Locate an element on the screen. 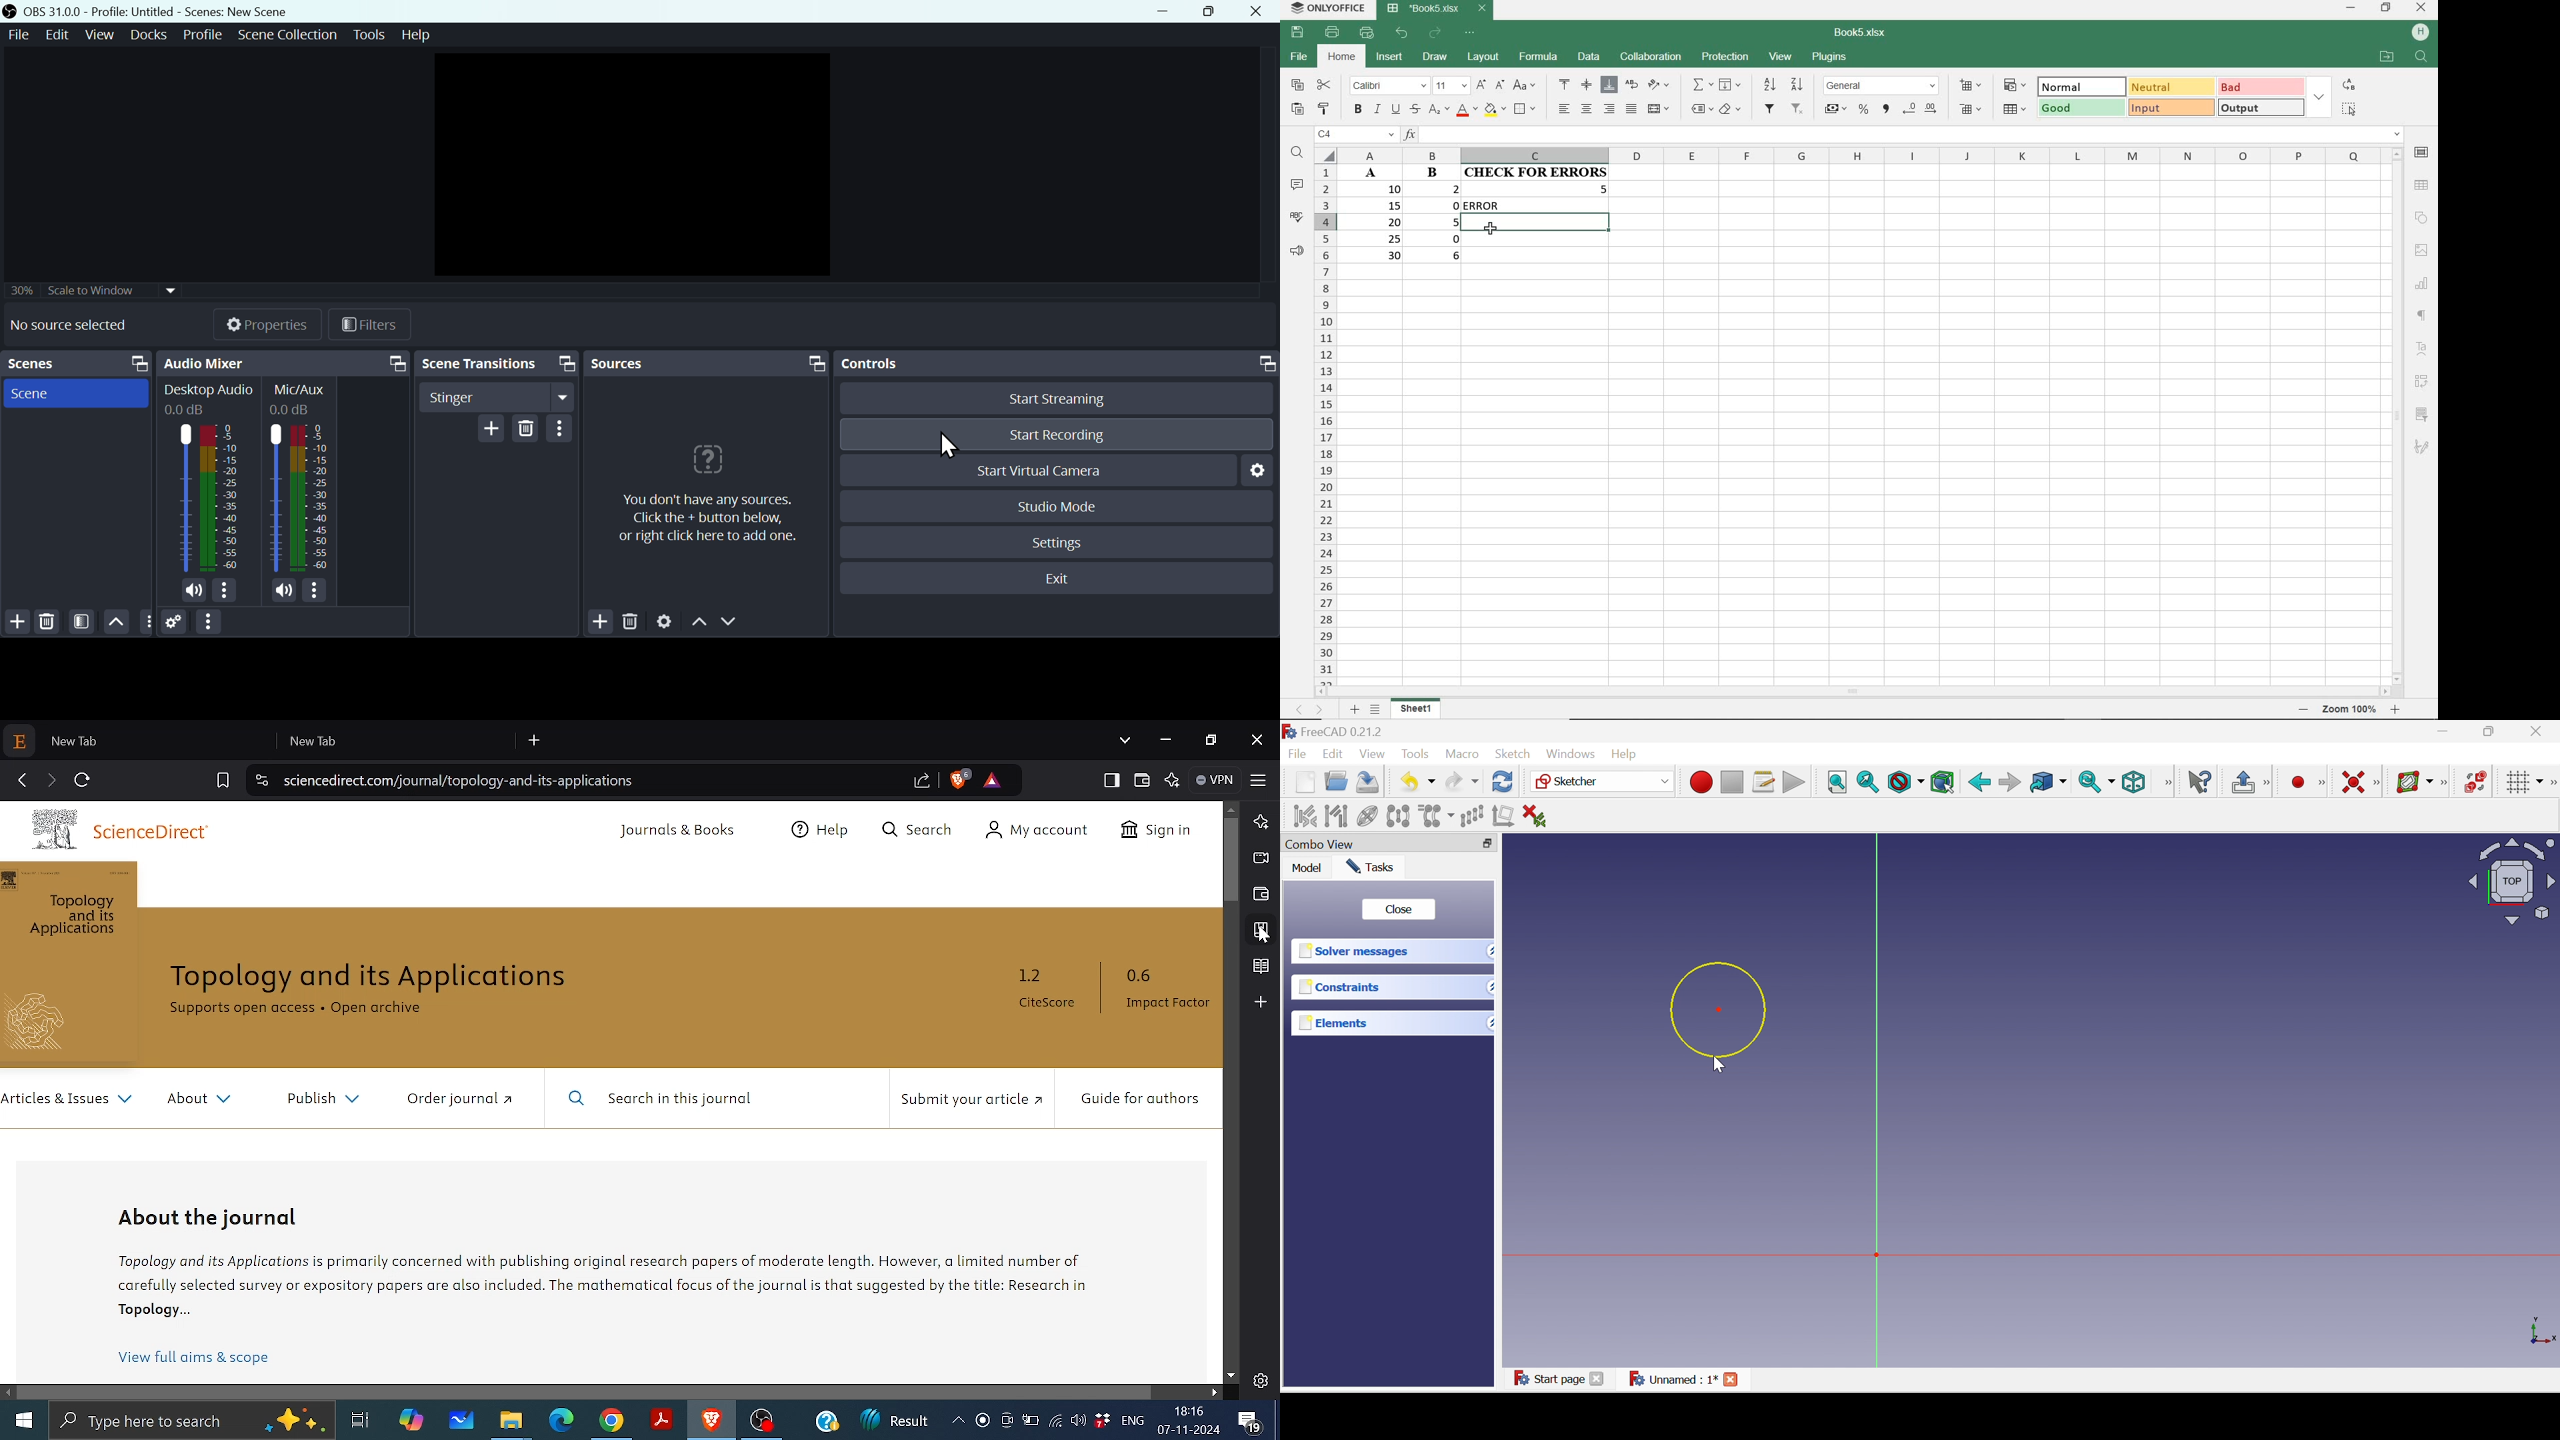 The image size is (2576, 1456). EXPAND is located at coordinates (2320, 95).